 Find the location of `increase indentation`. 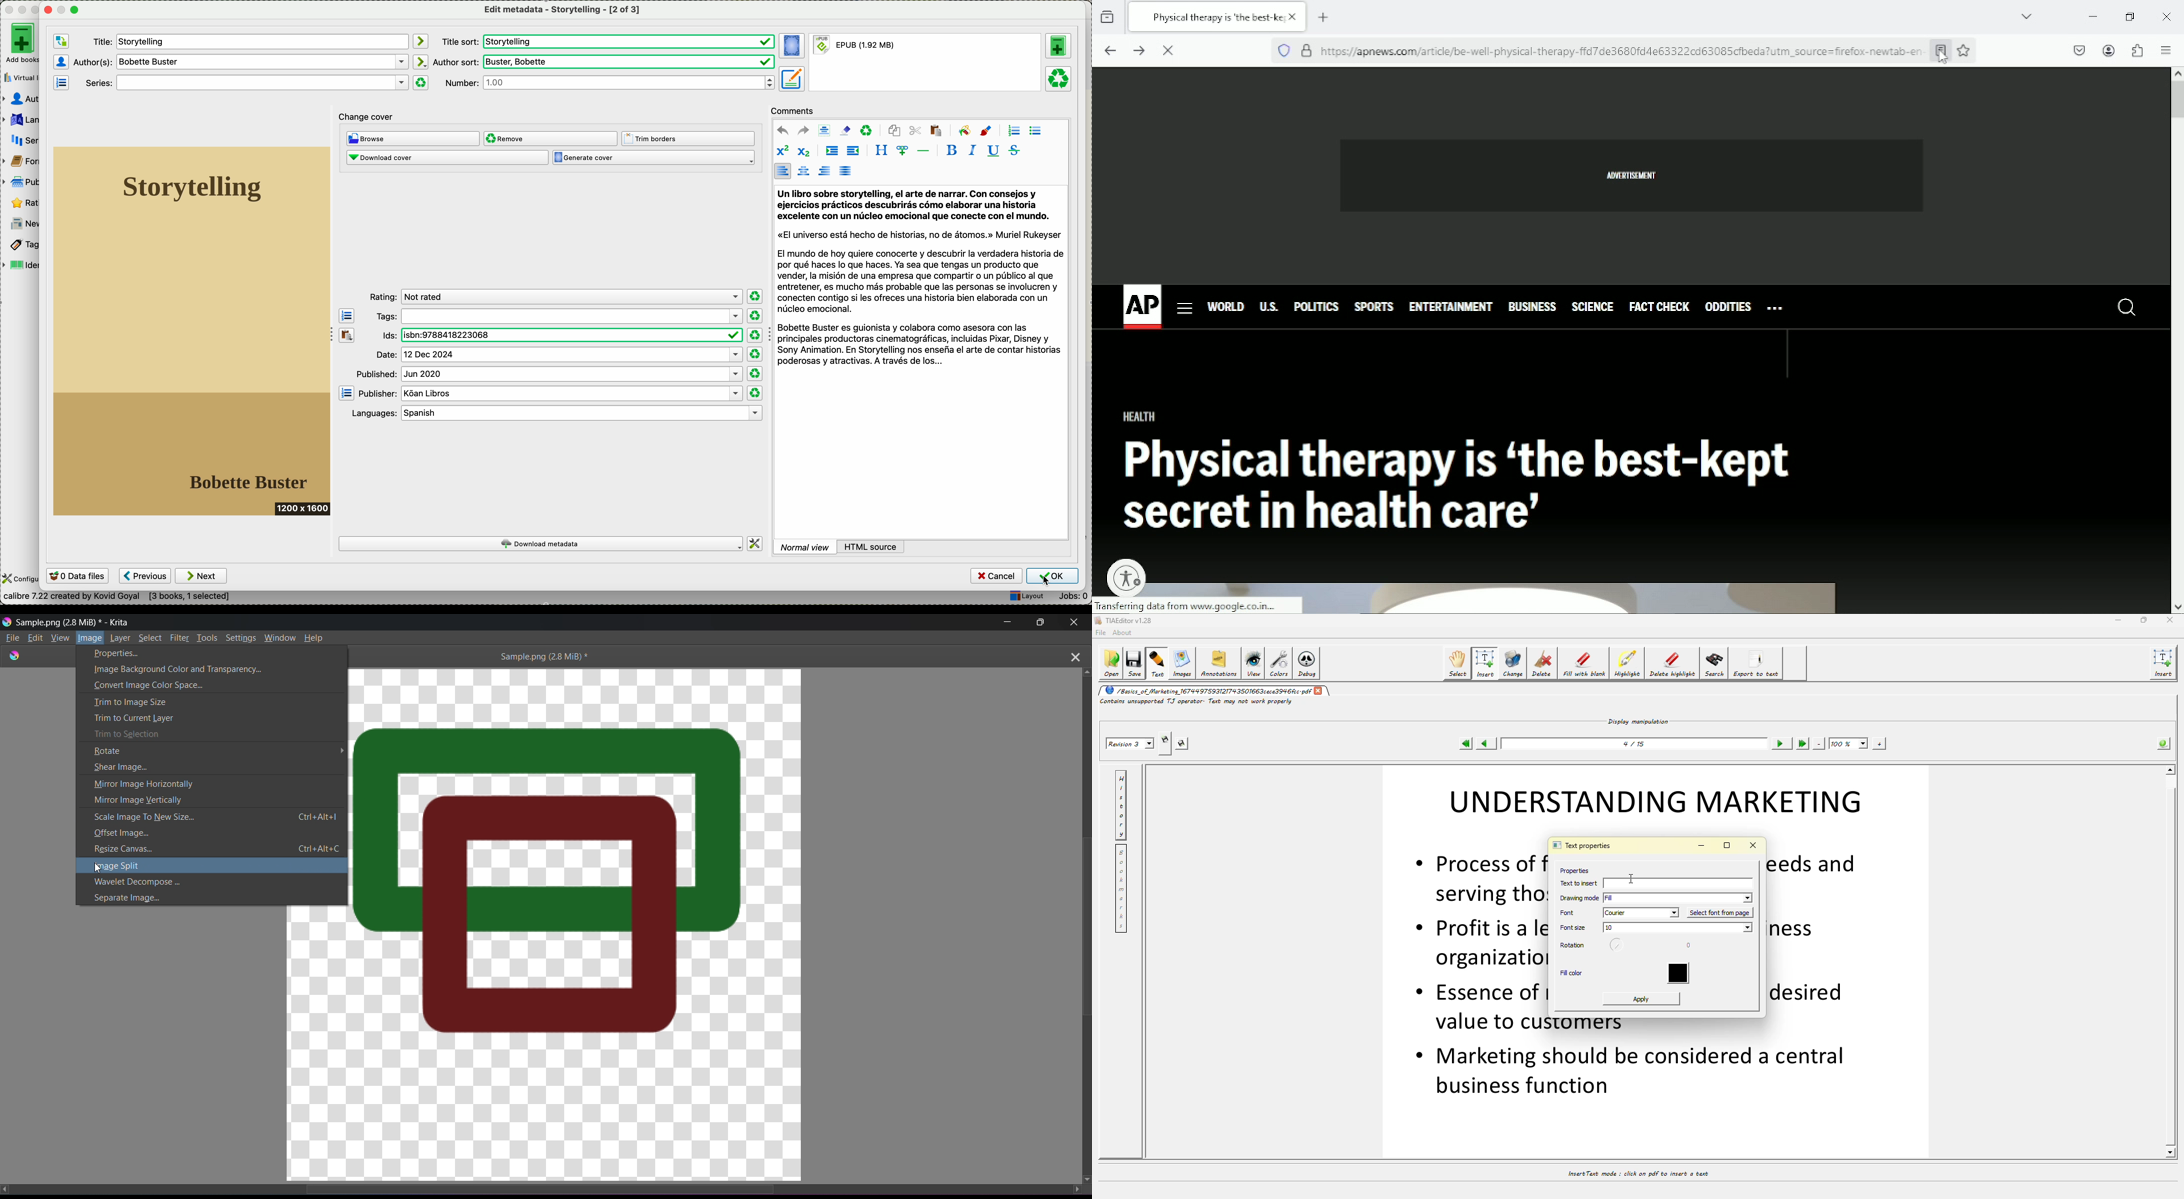

increase indentation is located at coordinates (830, 151).